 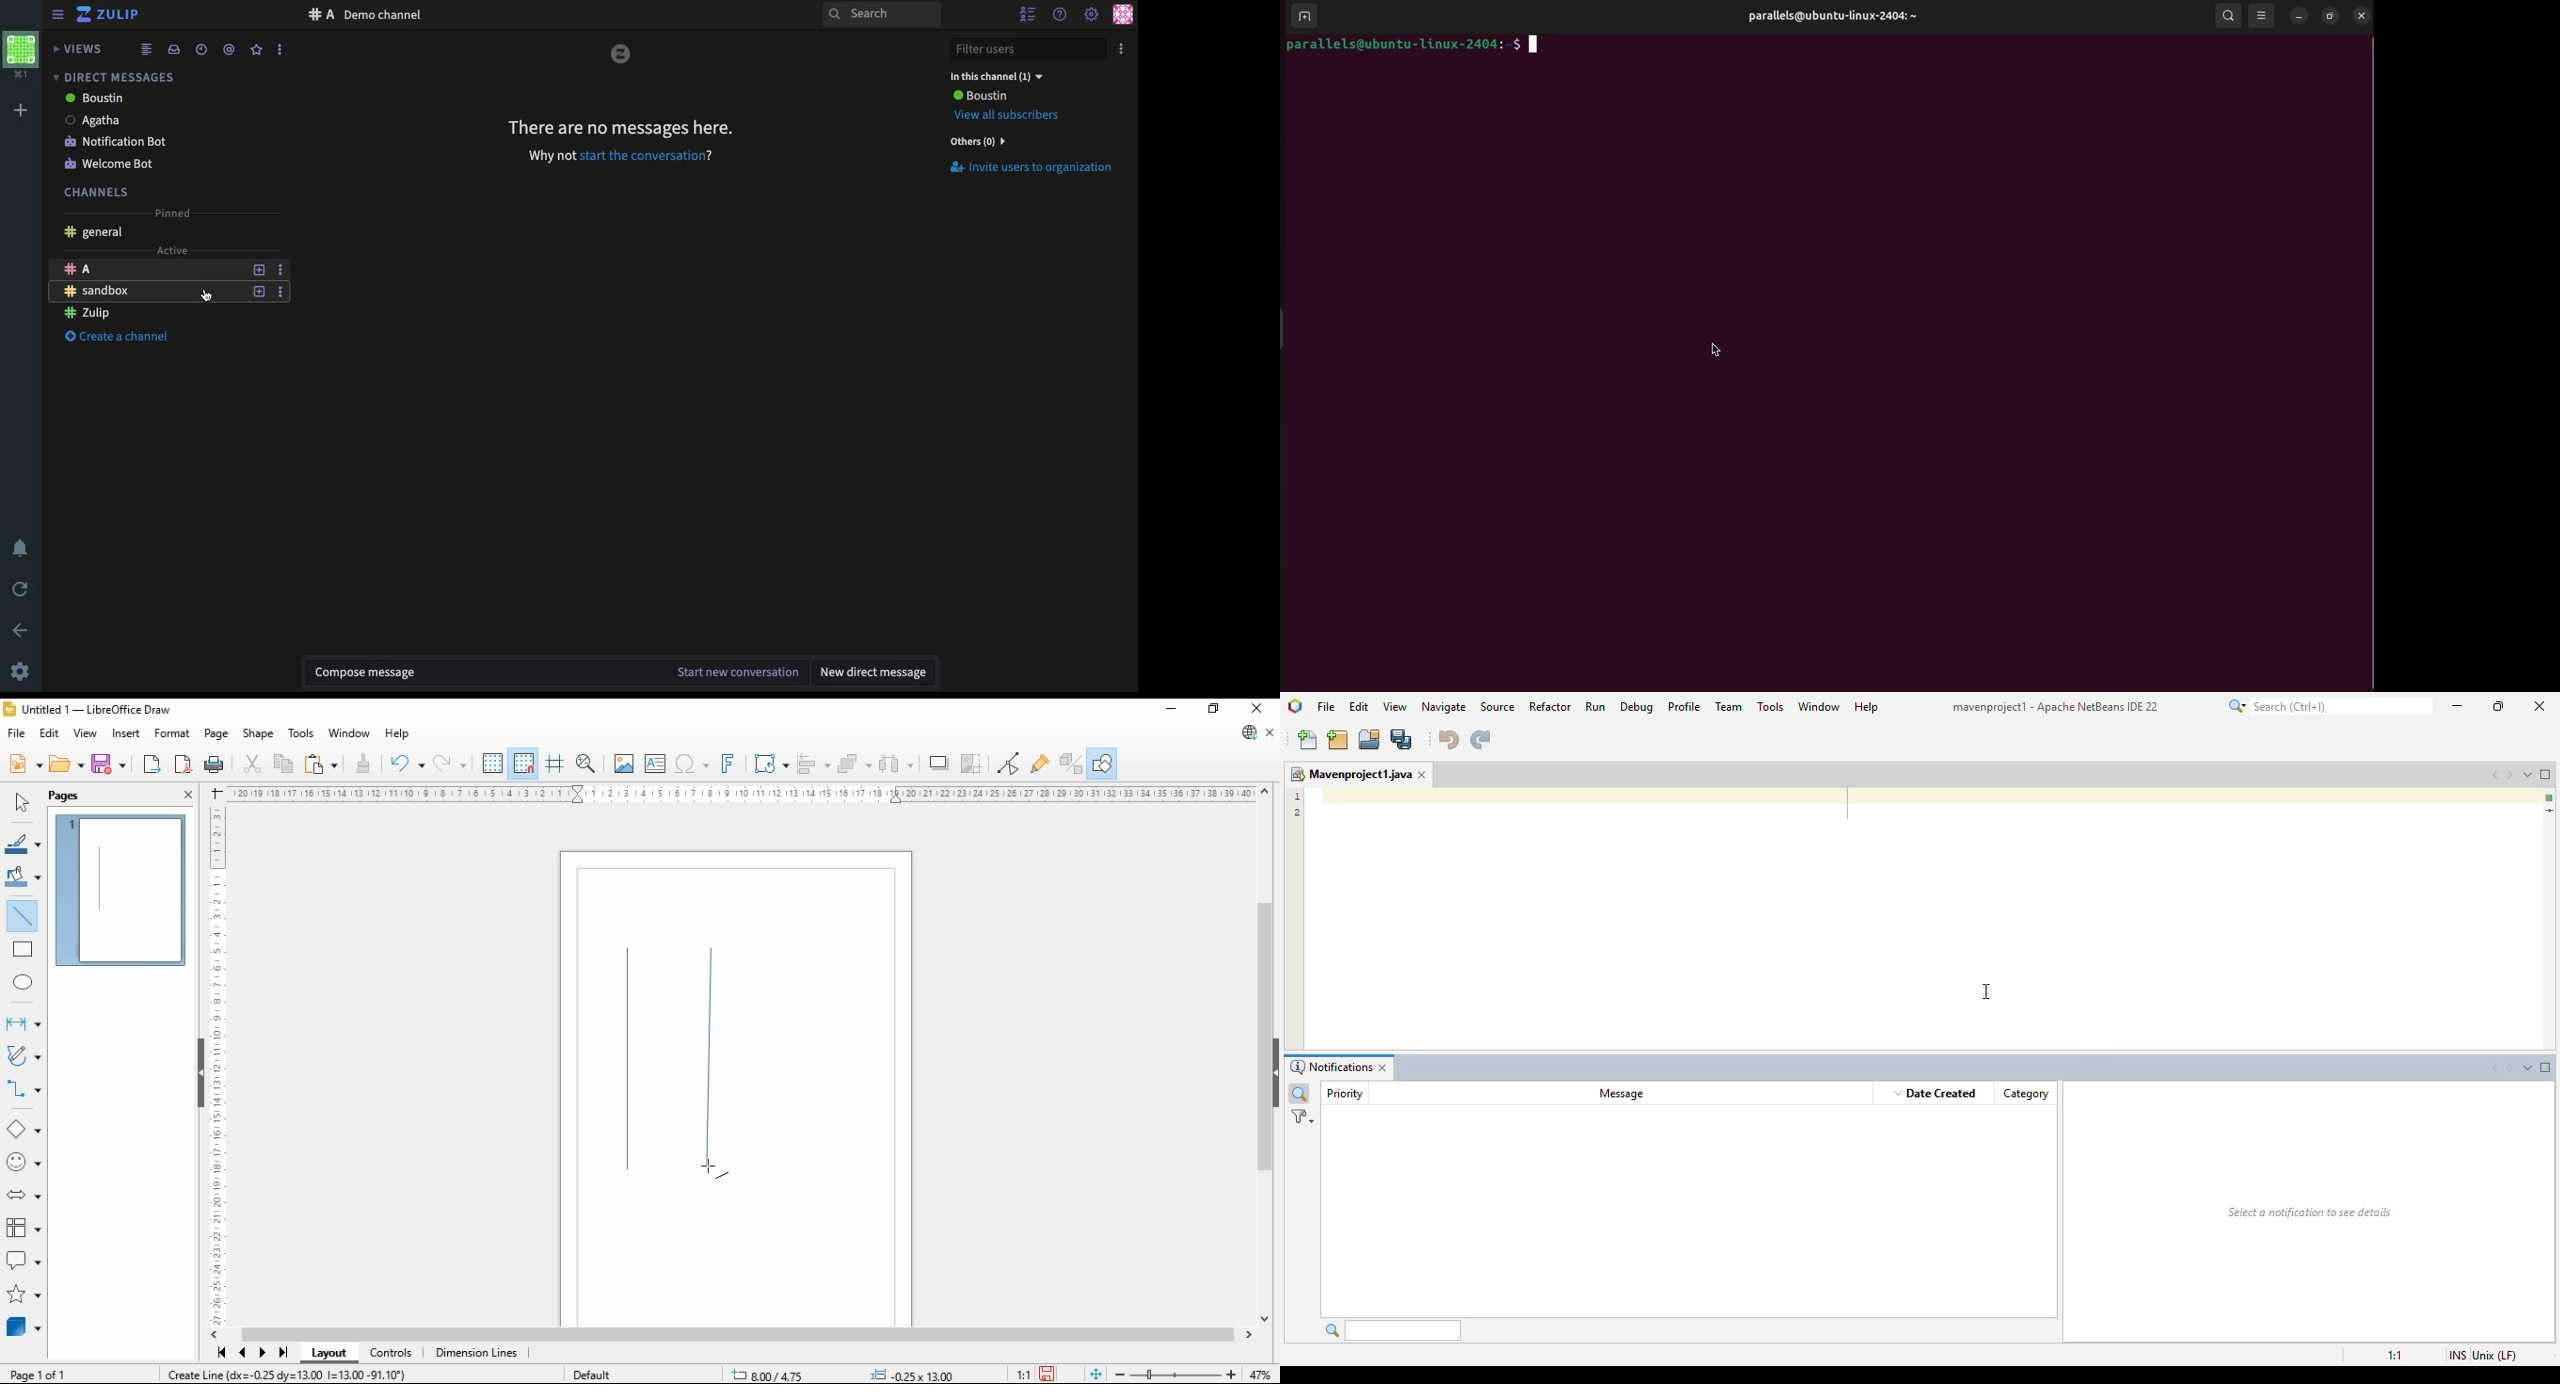 What do you see at coordinates (1274, 1071) in the screenshot?
I see `collapse` at bounding box center [1274, 1071].